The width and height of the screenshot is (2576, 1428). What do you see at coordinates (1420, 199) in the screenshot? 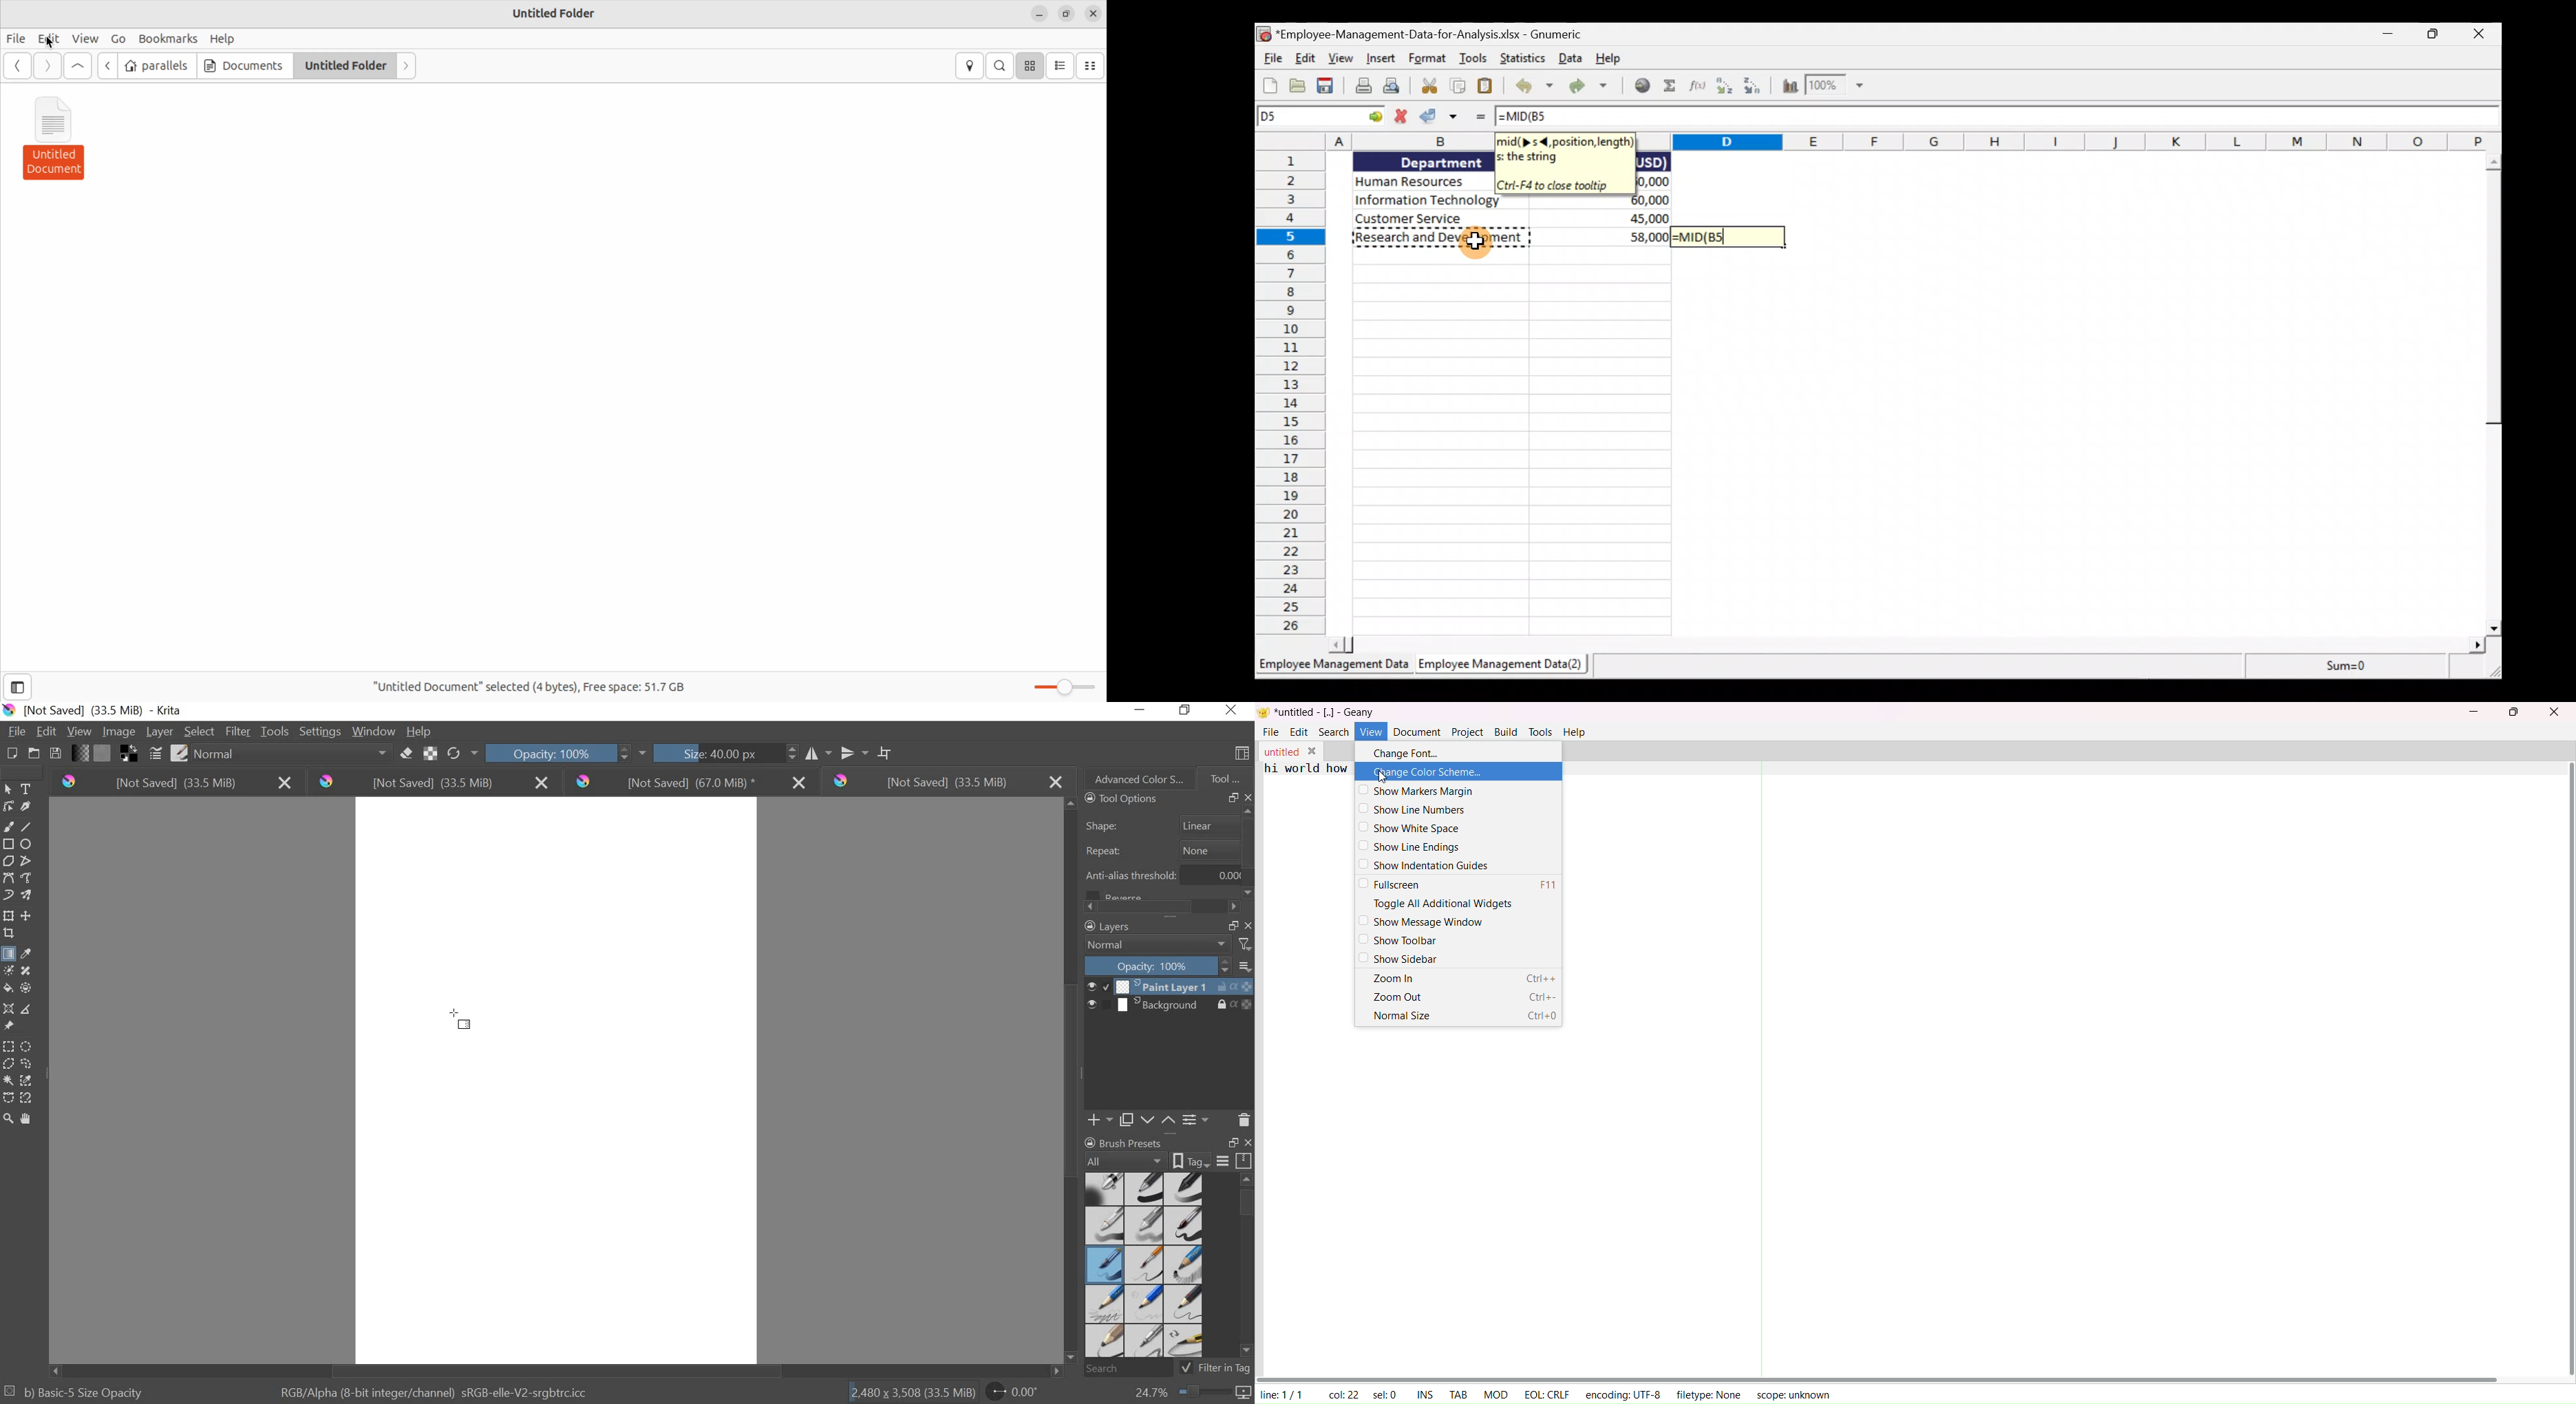
I see `Data` at bounding box center [1420, 199].